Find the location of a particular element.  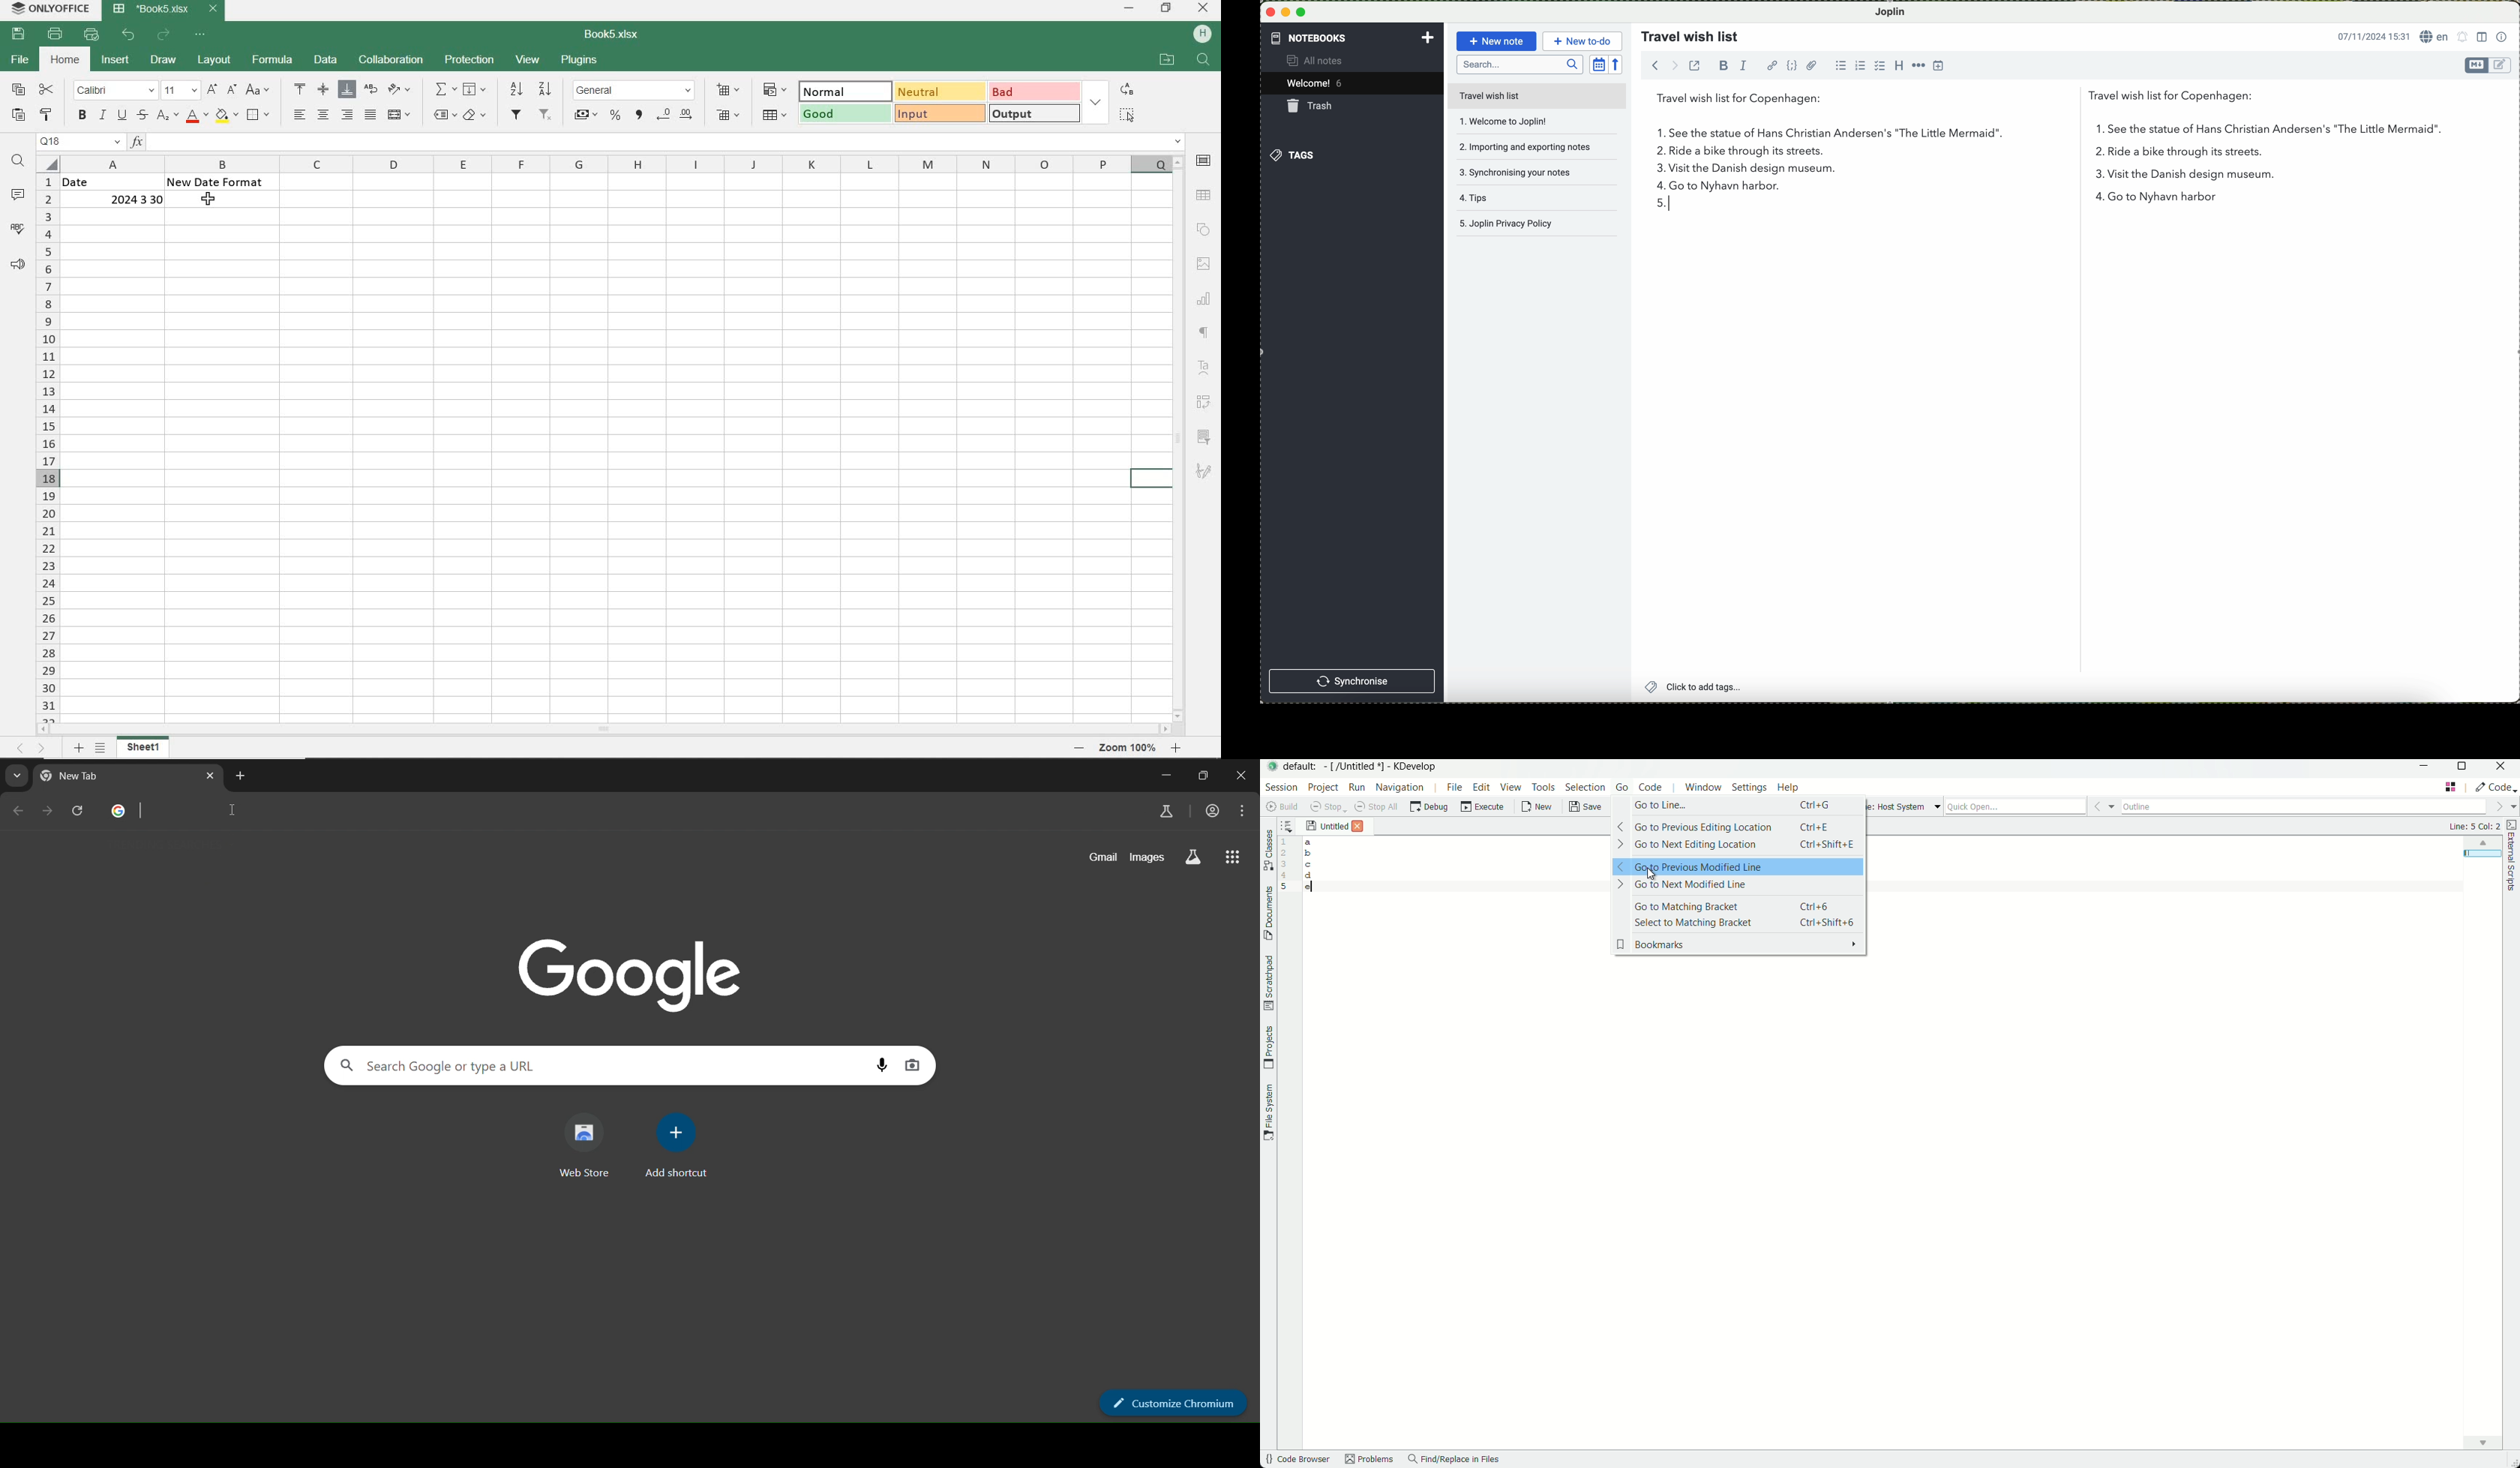

welcome 5 is located at coordinates (1317, 84).